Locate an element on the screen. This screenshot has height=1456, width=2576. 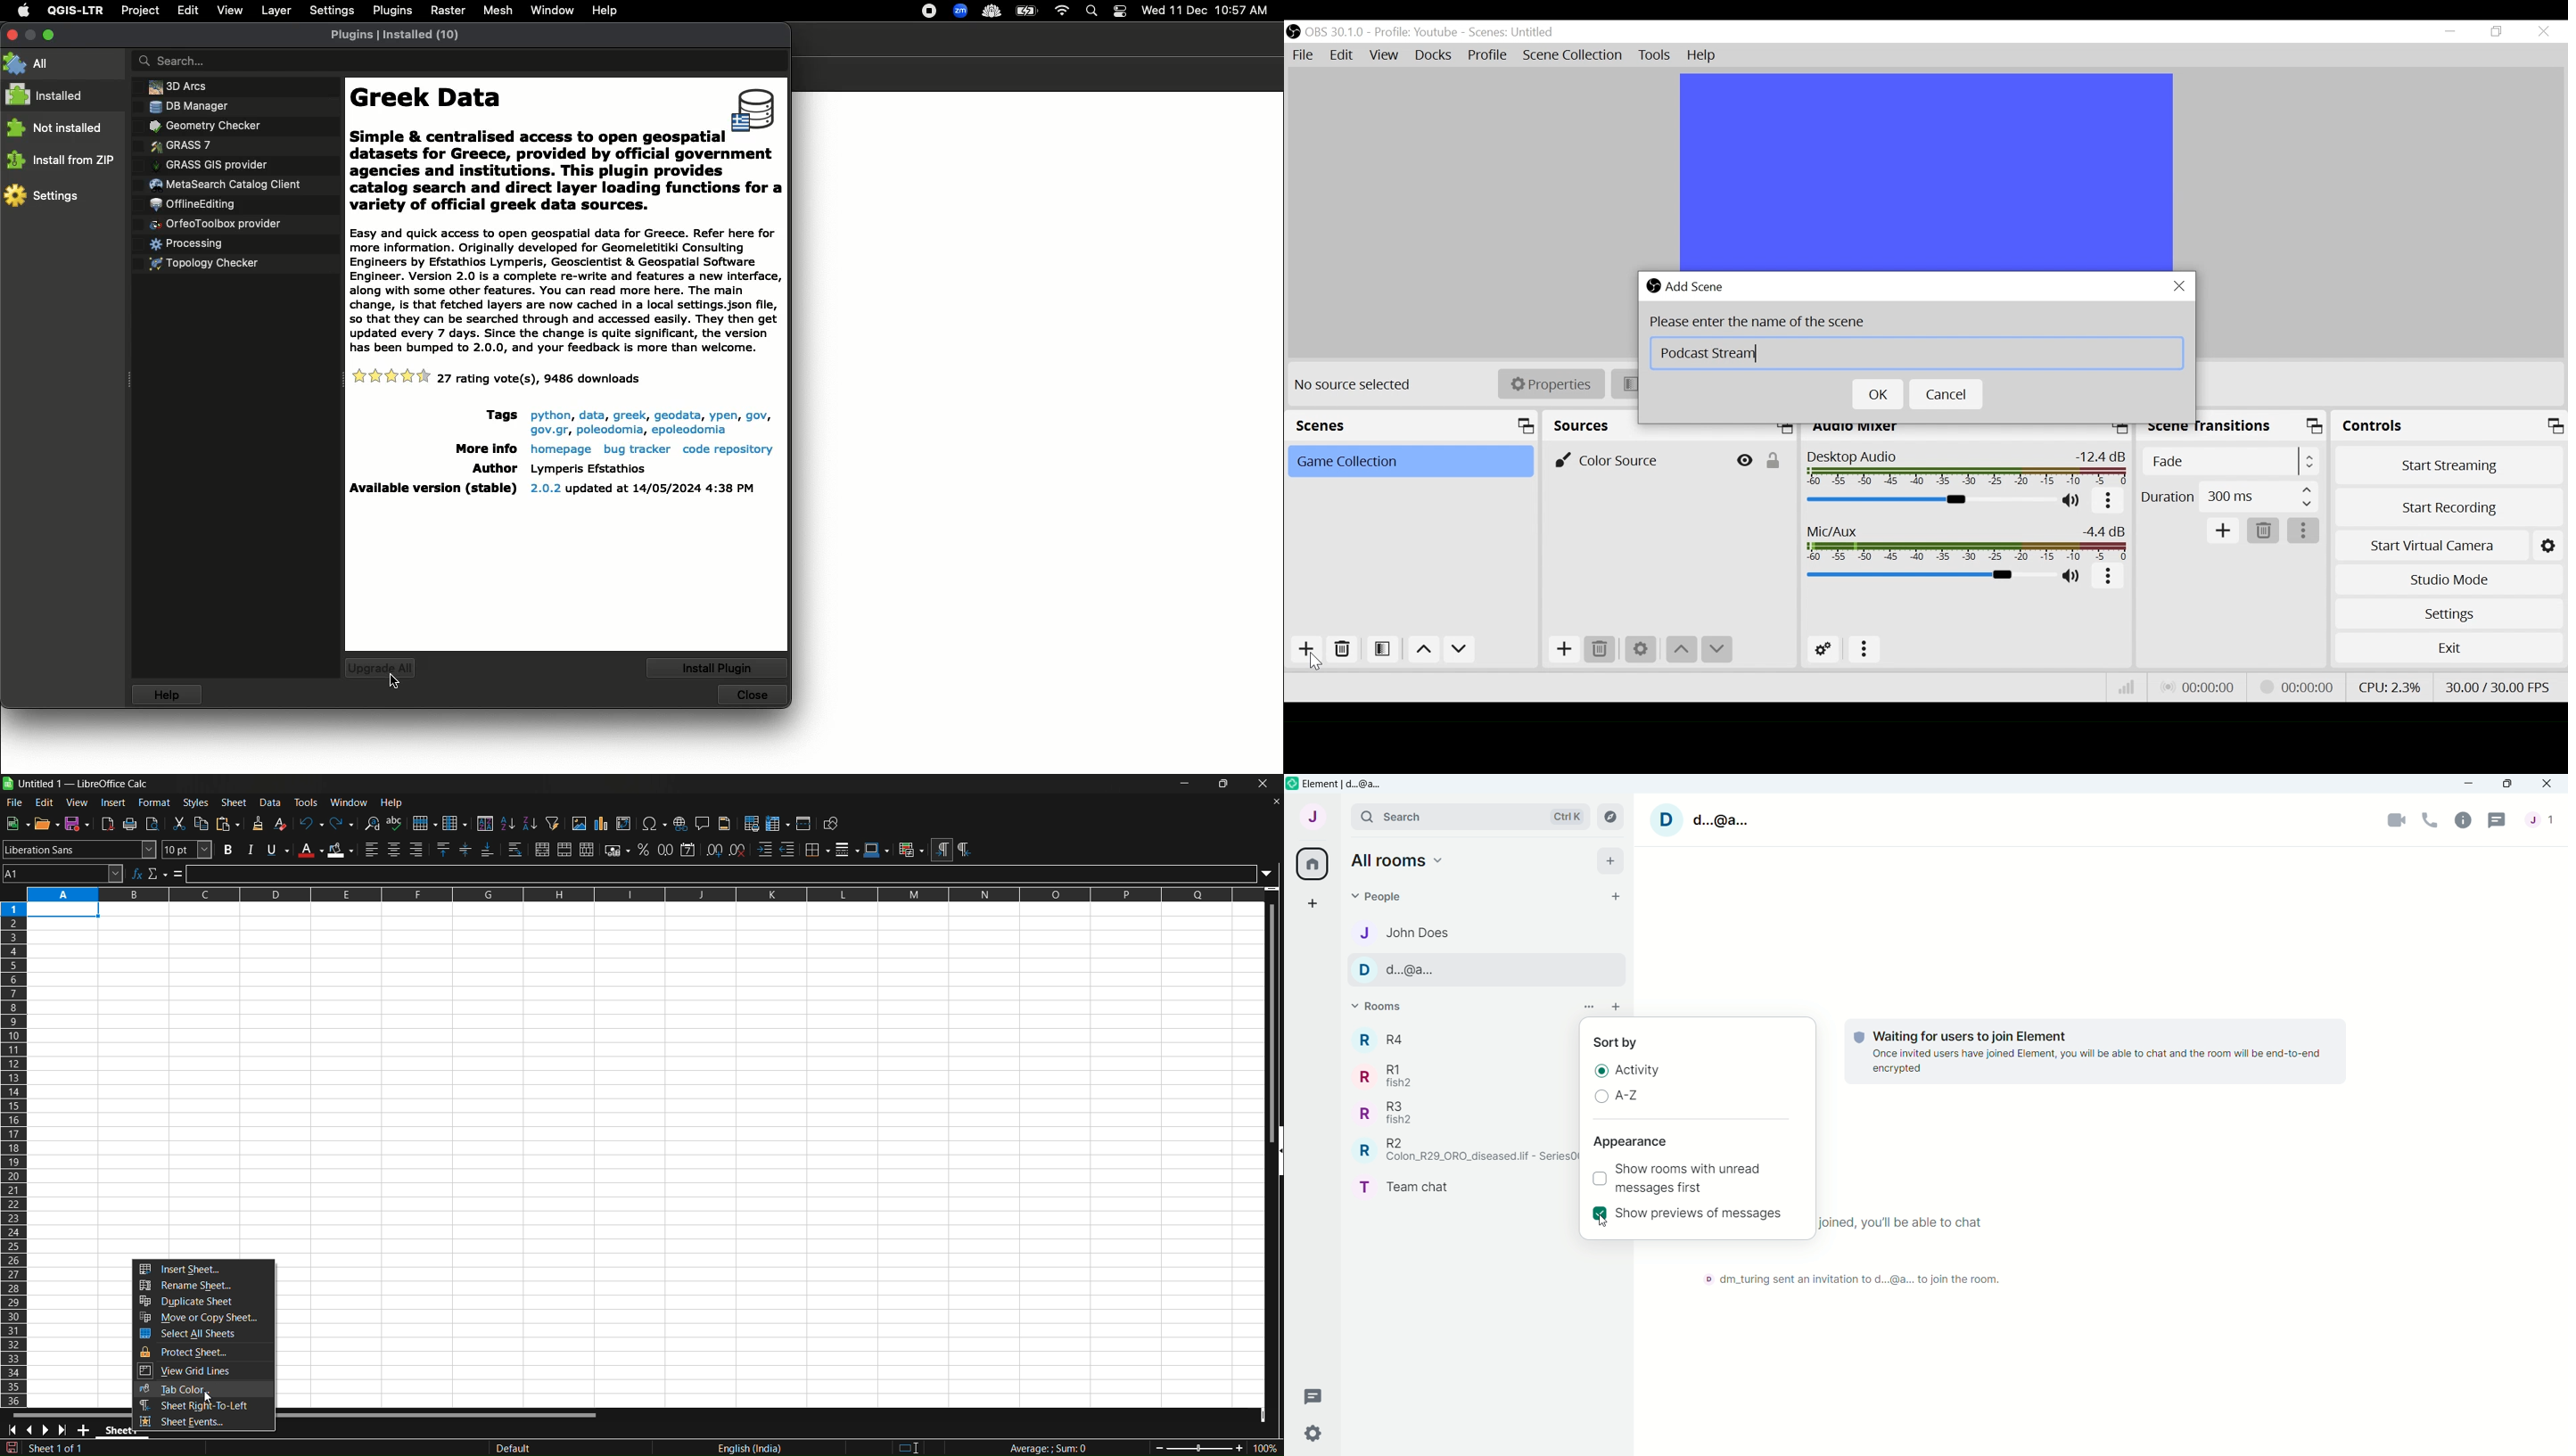
Room R1 is located at coordinates (1383, 1075).